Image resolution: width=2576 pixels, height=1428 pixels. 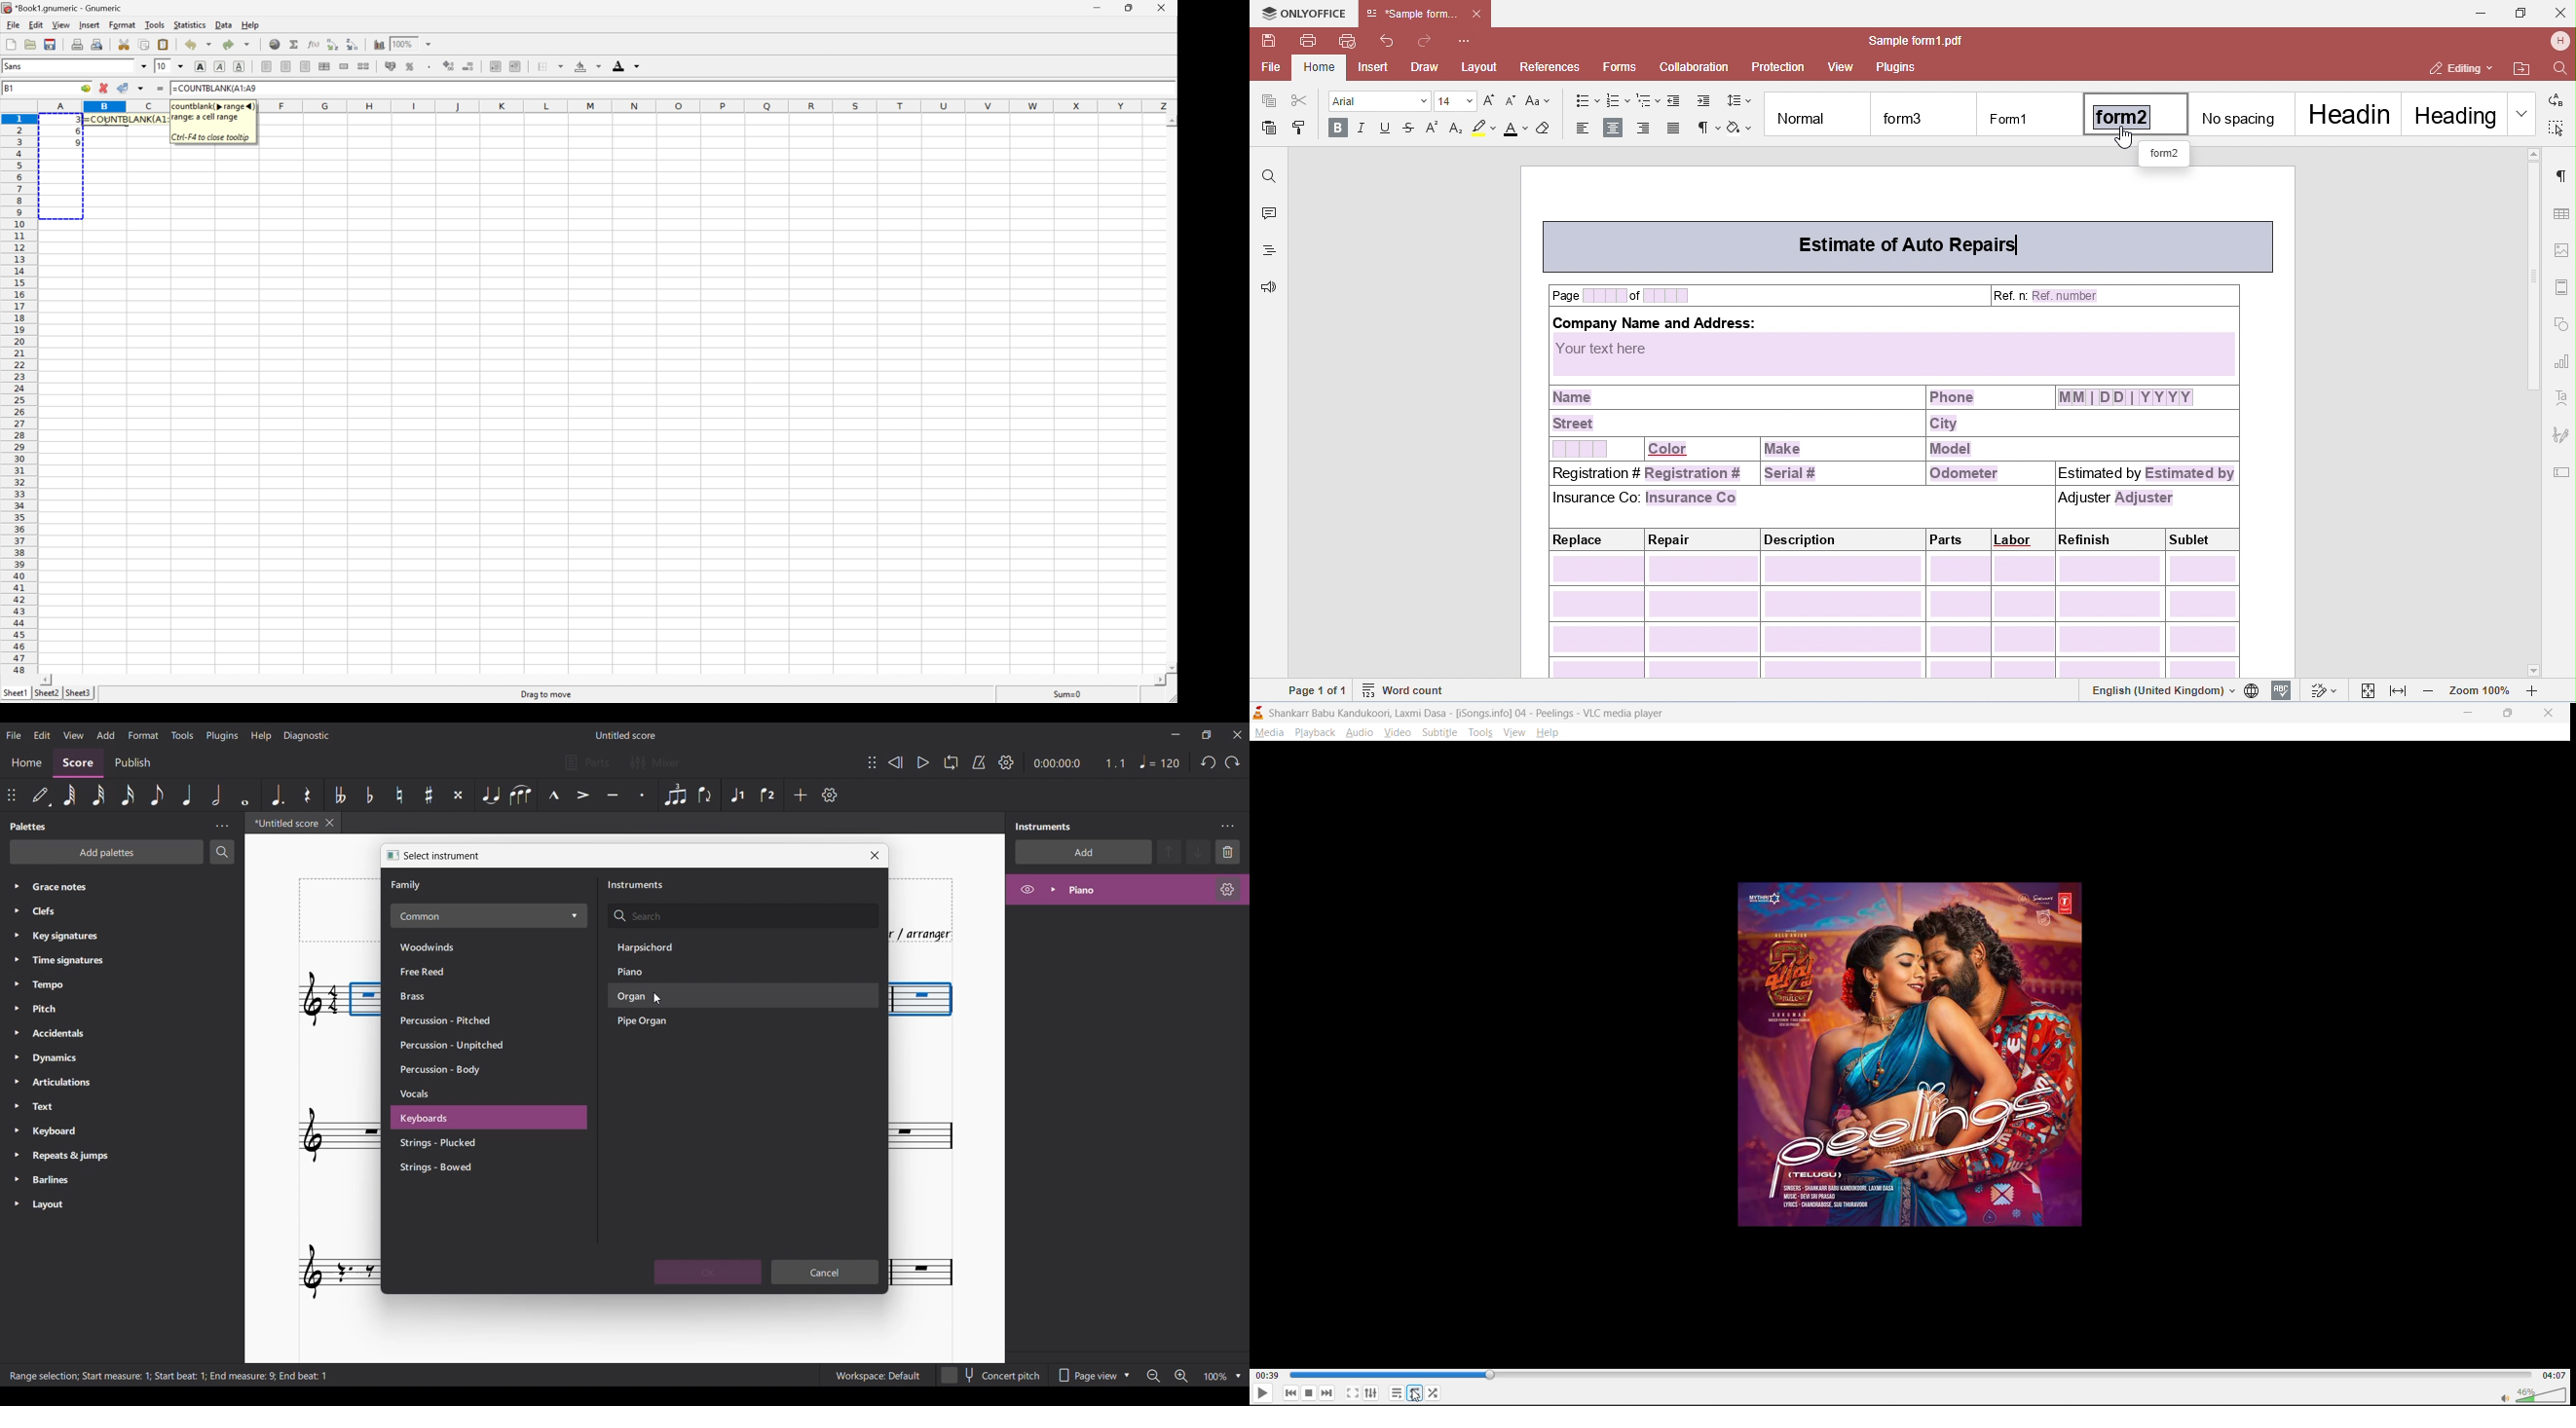 I want to click on Center horizontally, so click(x=285, y=66).